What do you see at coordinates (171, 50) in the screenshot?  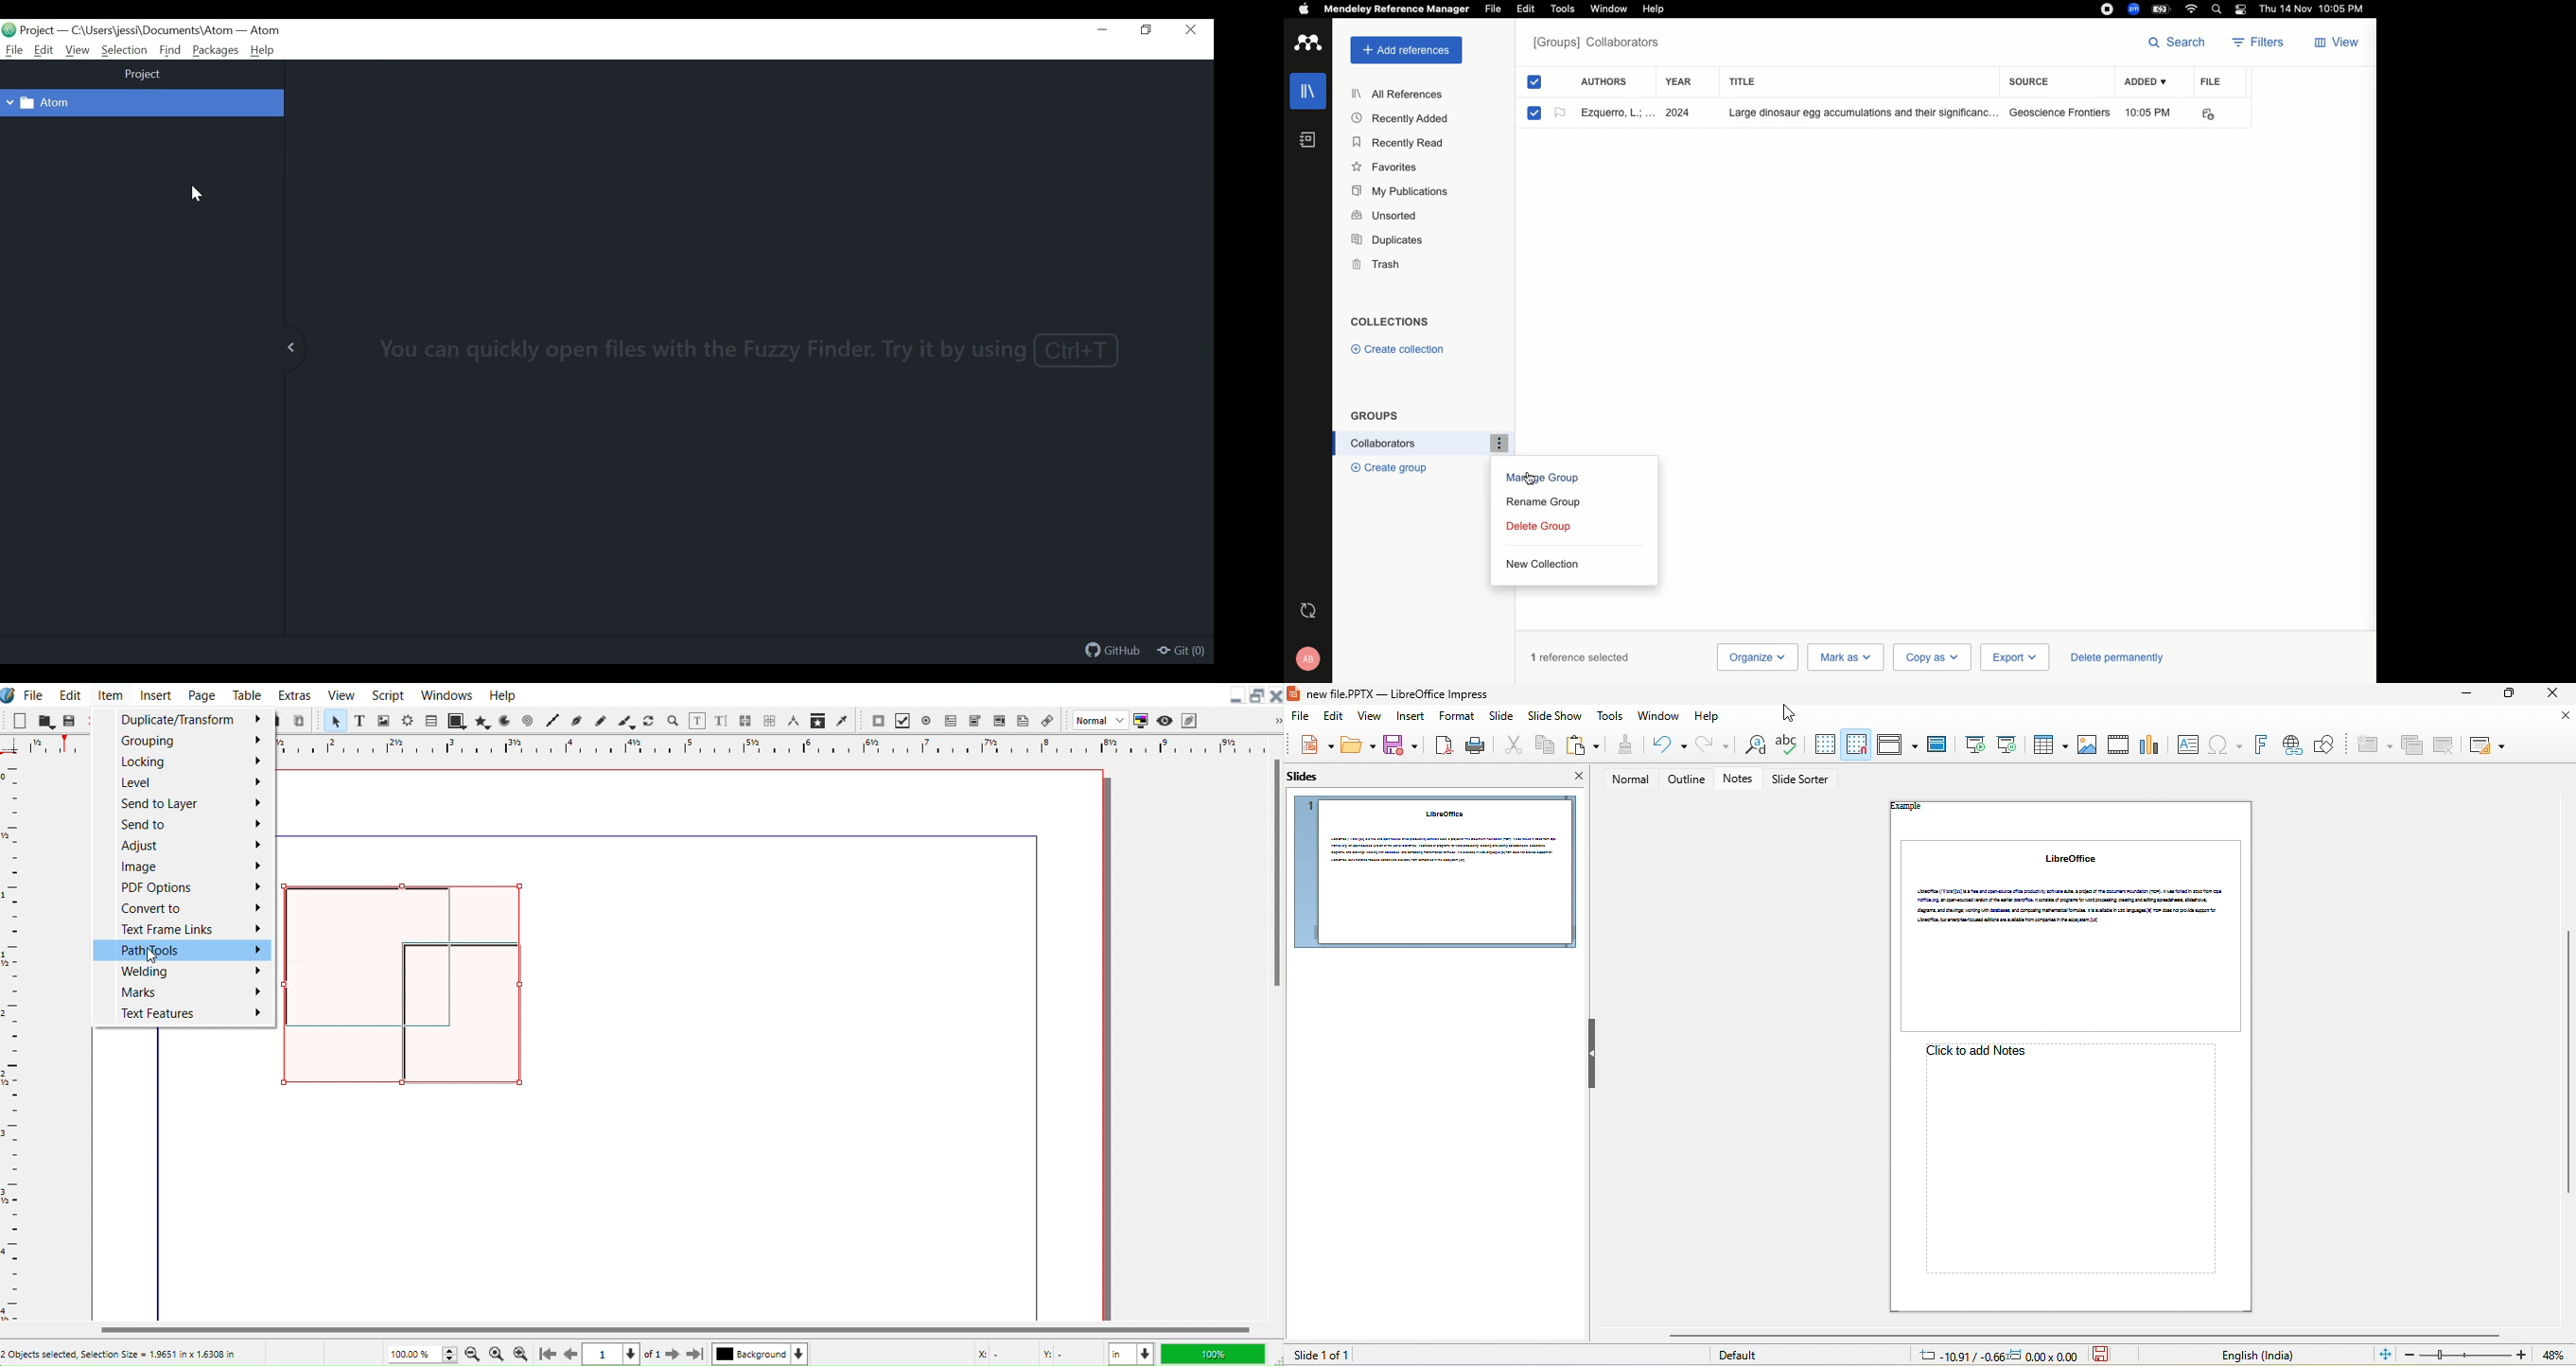 I see `Find` at bounding box center [171, 50].